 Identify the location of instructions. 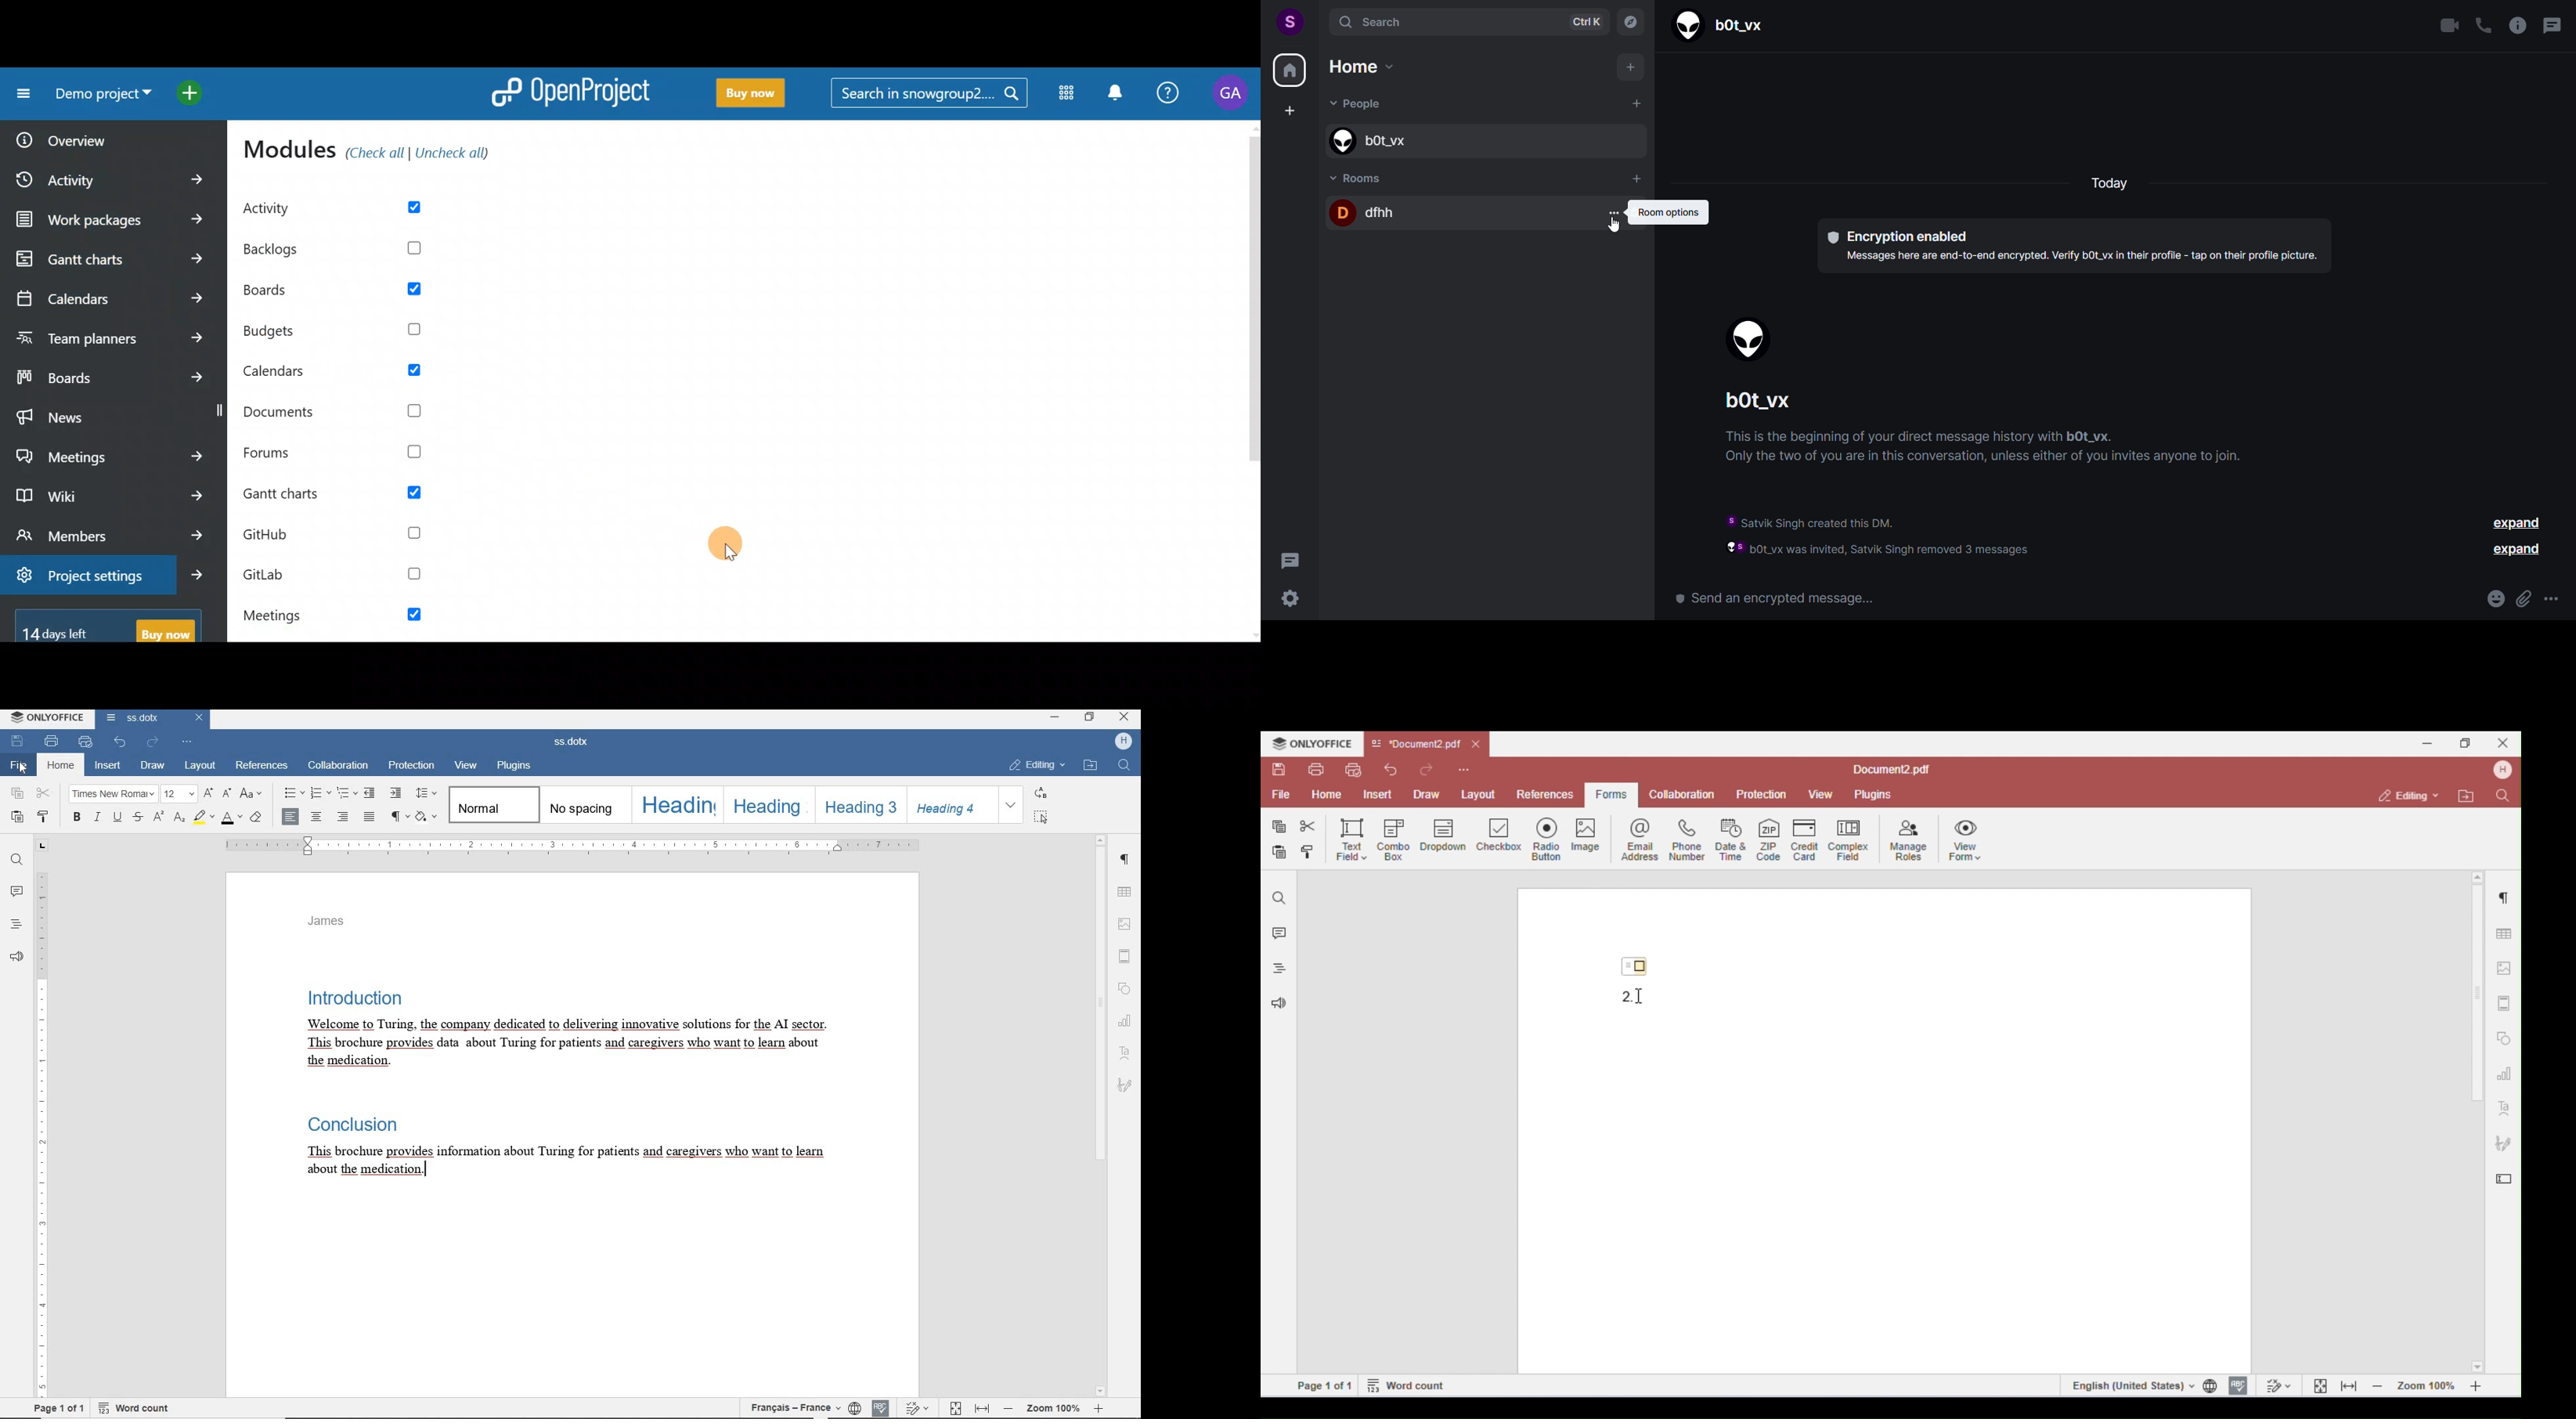
(1995, 451).